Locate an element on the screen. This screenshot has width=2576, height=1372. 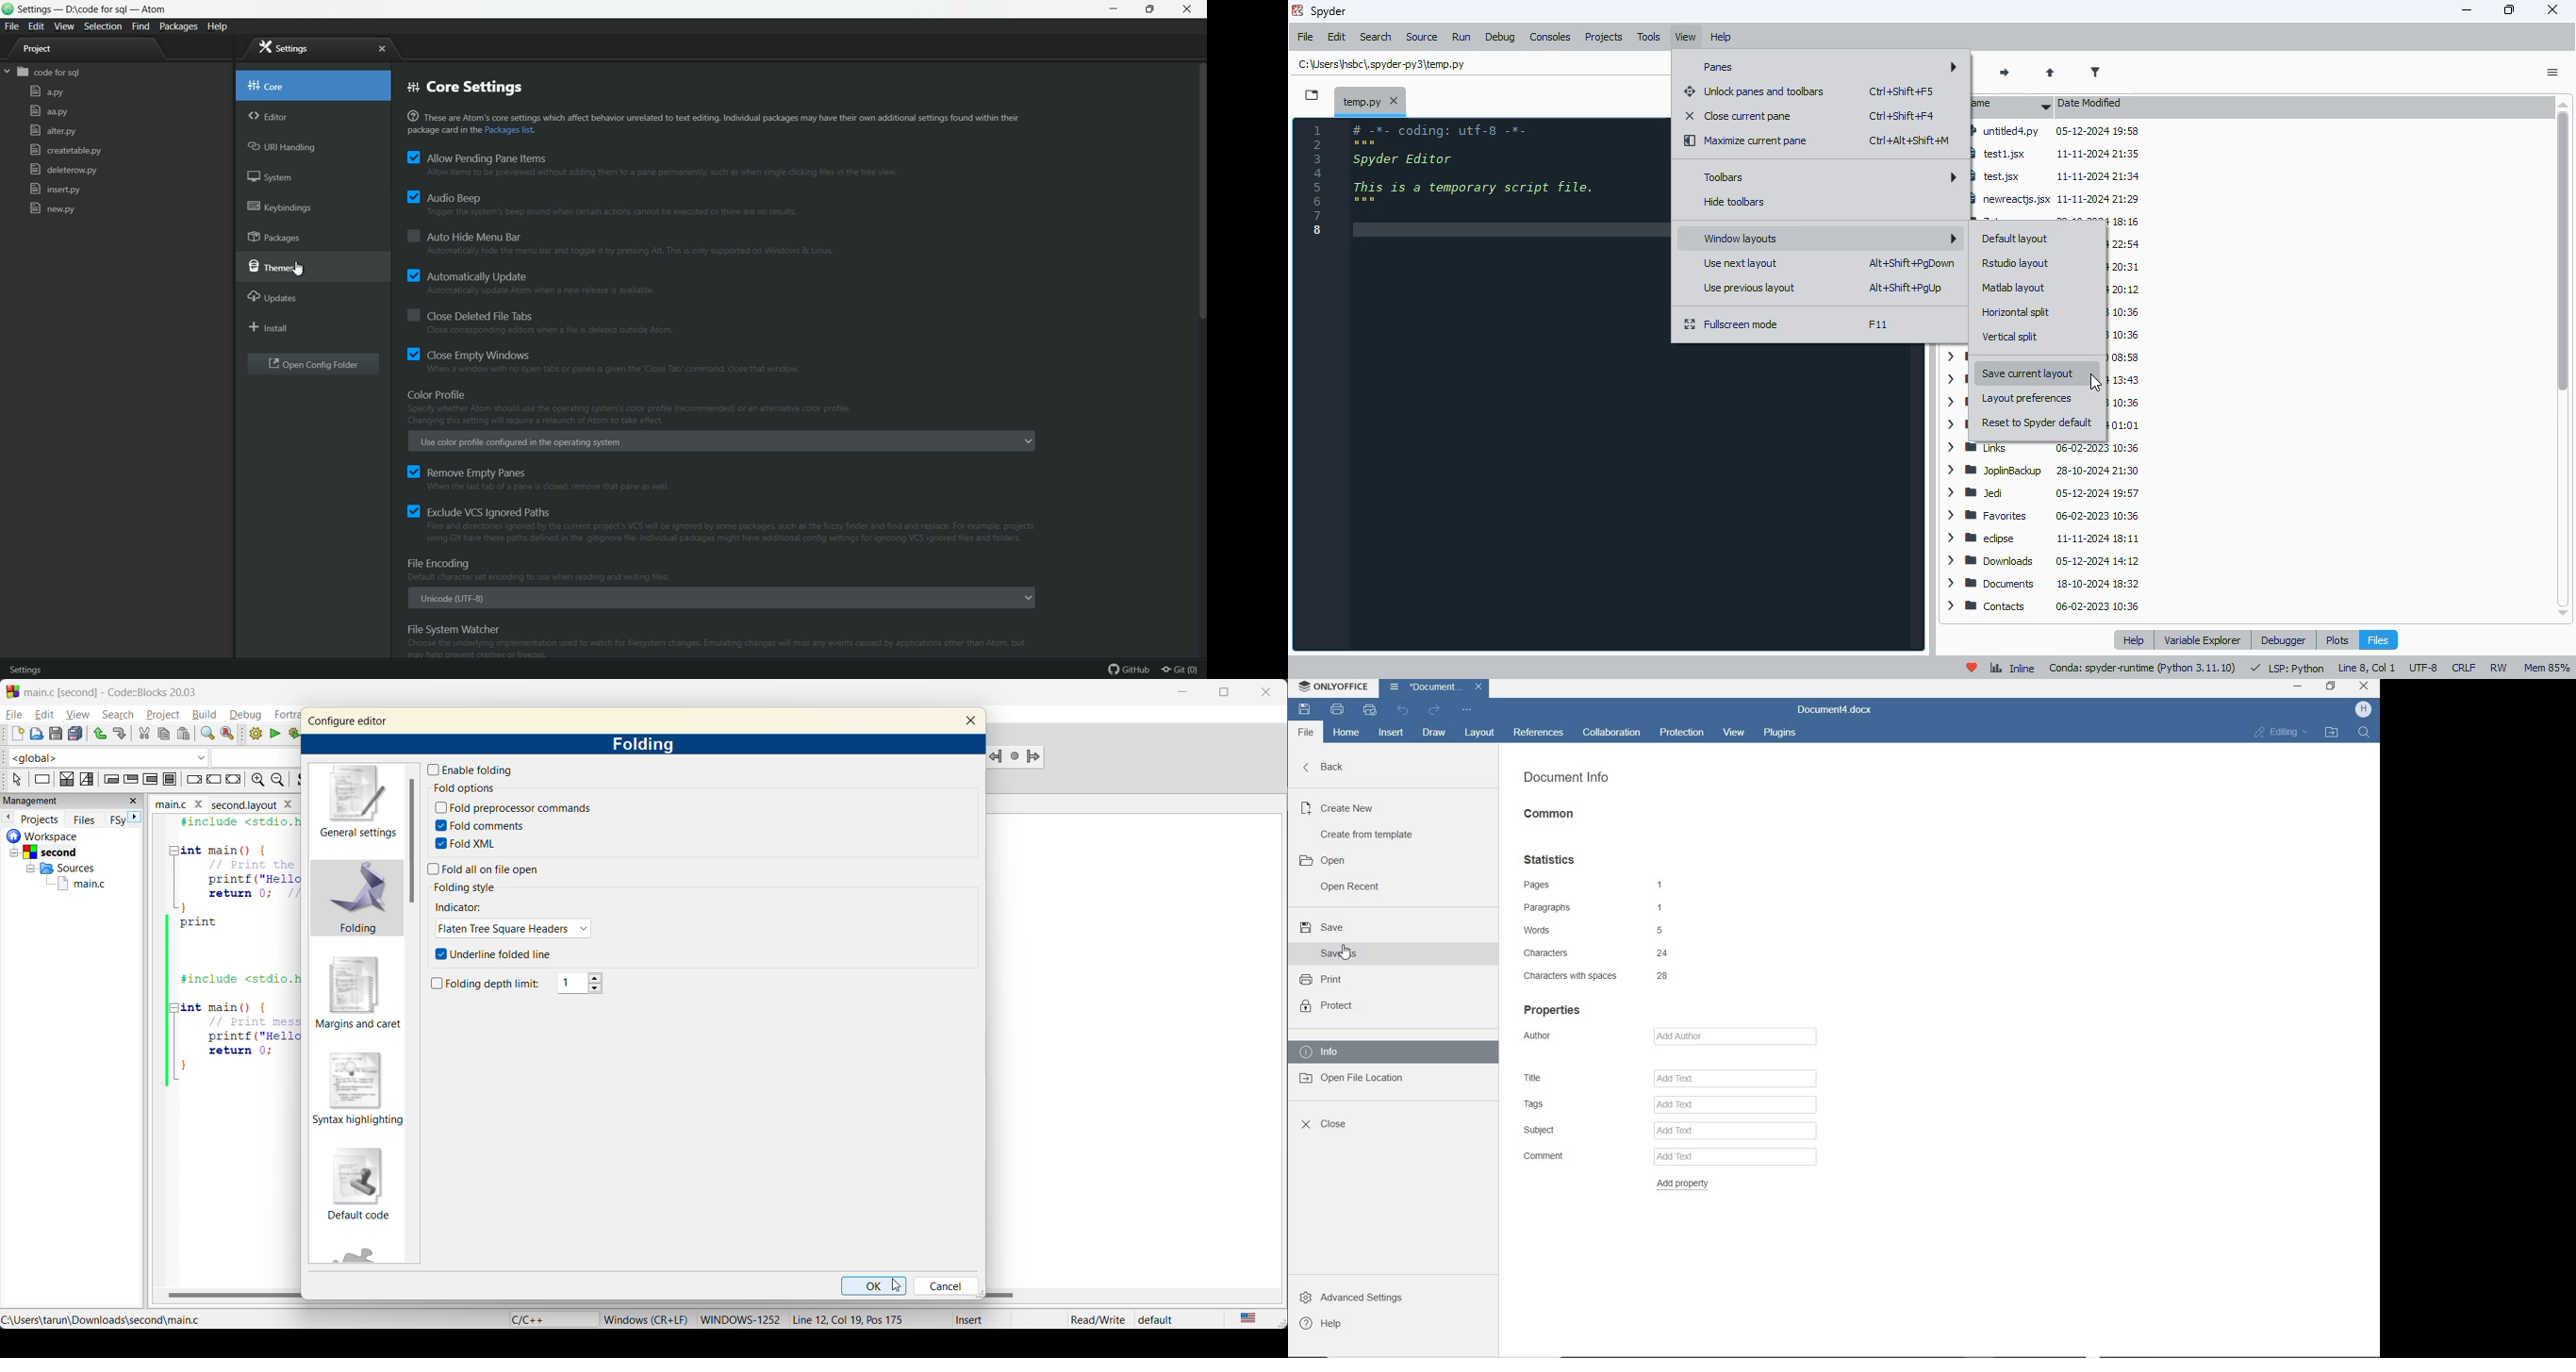
folding depth limit is located at coordinates (489, 983).